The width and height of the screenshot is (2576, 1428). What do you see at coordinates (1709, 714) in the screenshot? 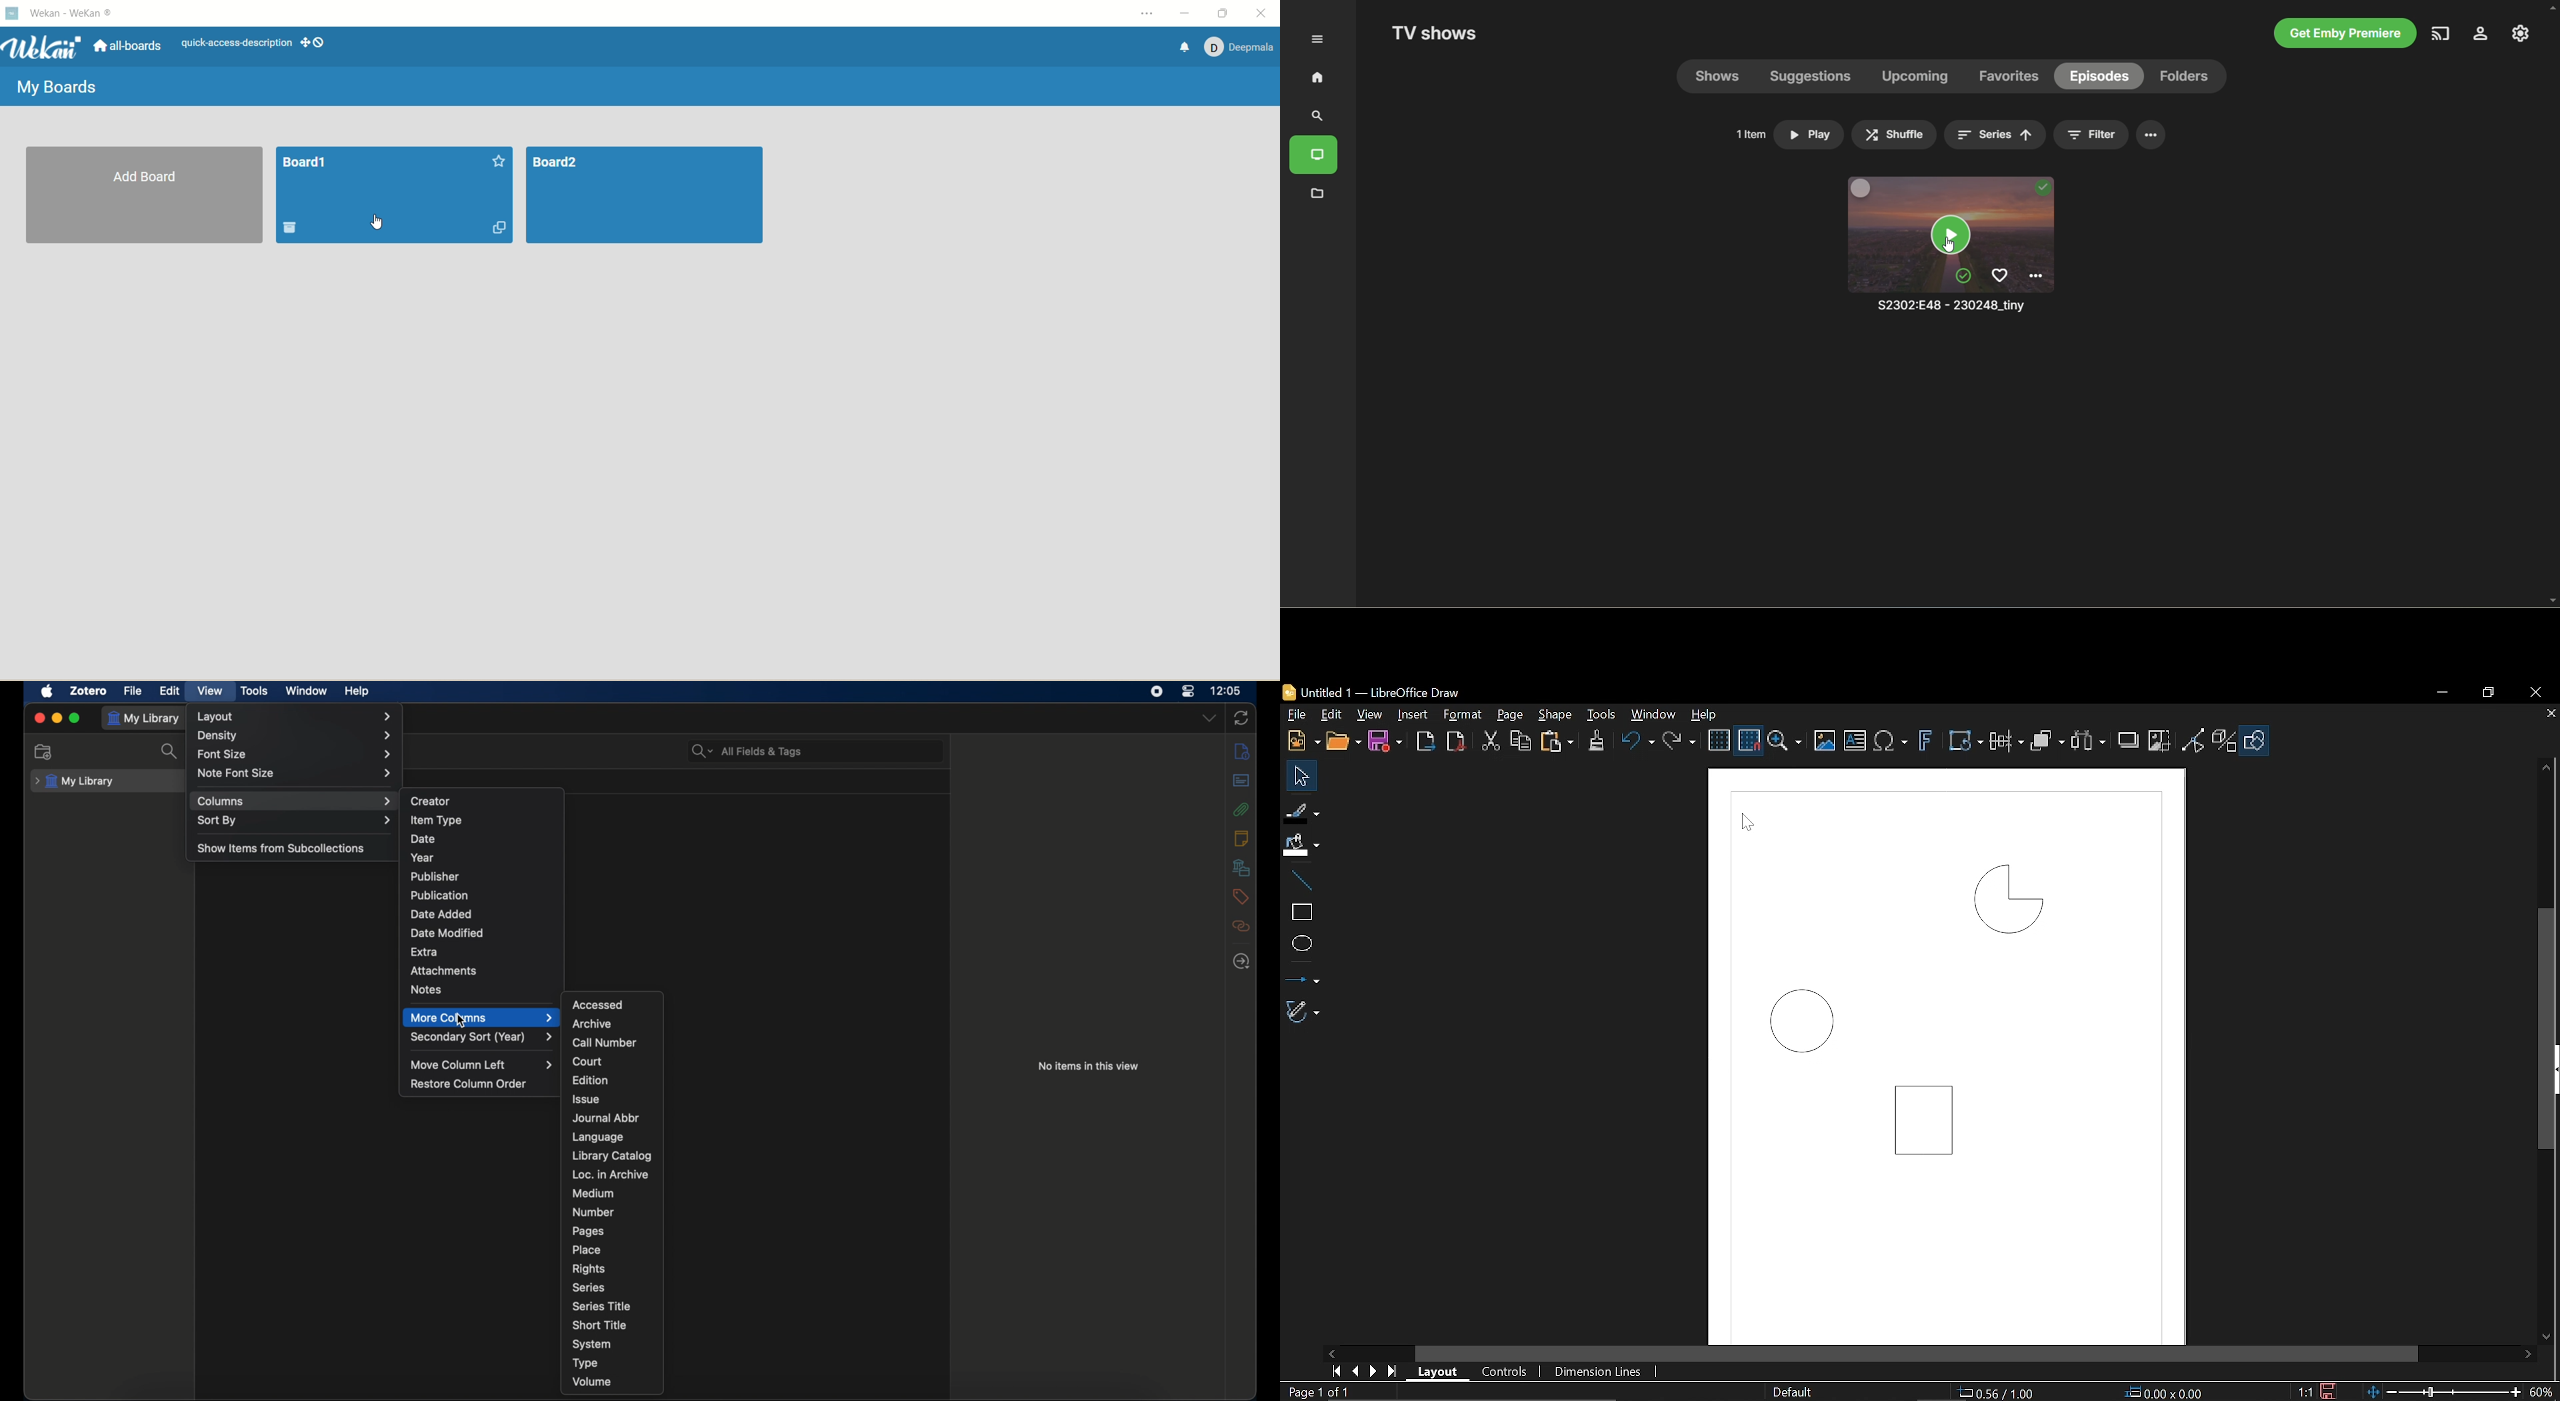
I see `Help` at bounding box center [1709, 714].